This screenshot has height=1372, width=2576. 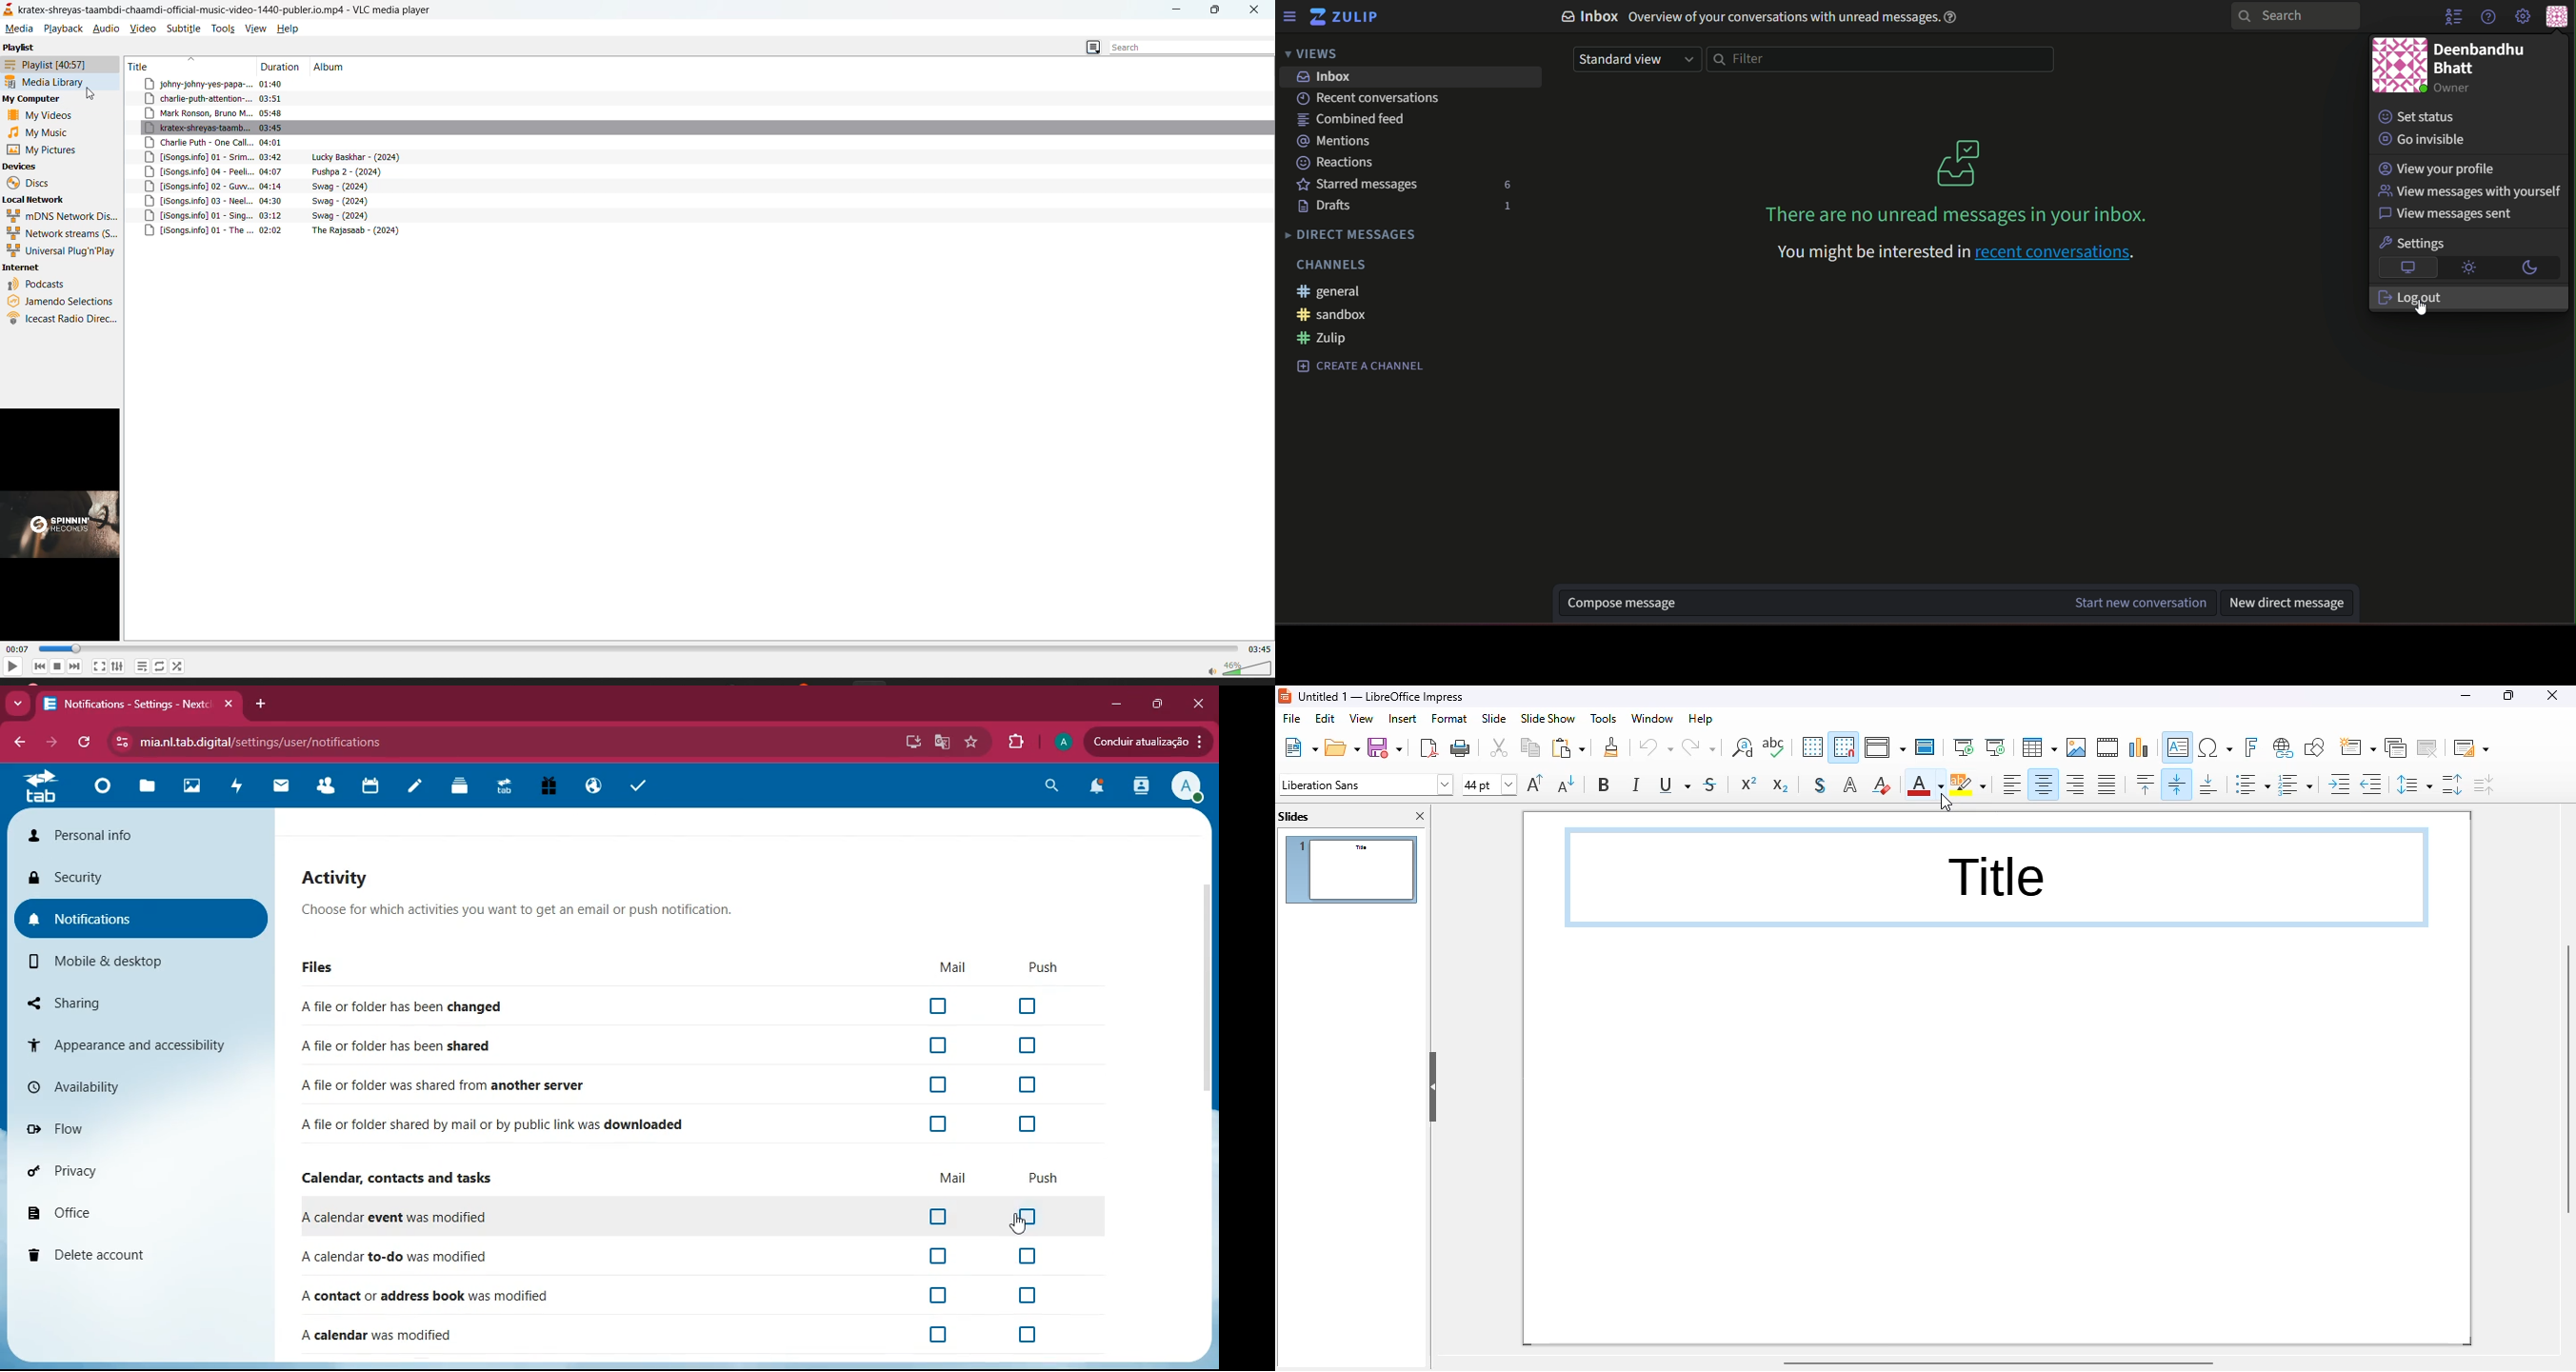 I want to click on strikethrough, so click(x=1711, y=784).